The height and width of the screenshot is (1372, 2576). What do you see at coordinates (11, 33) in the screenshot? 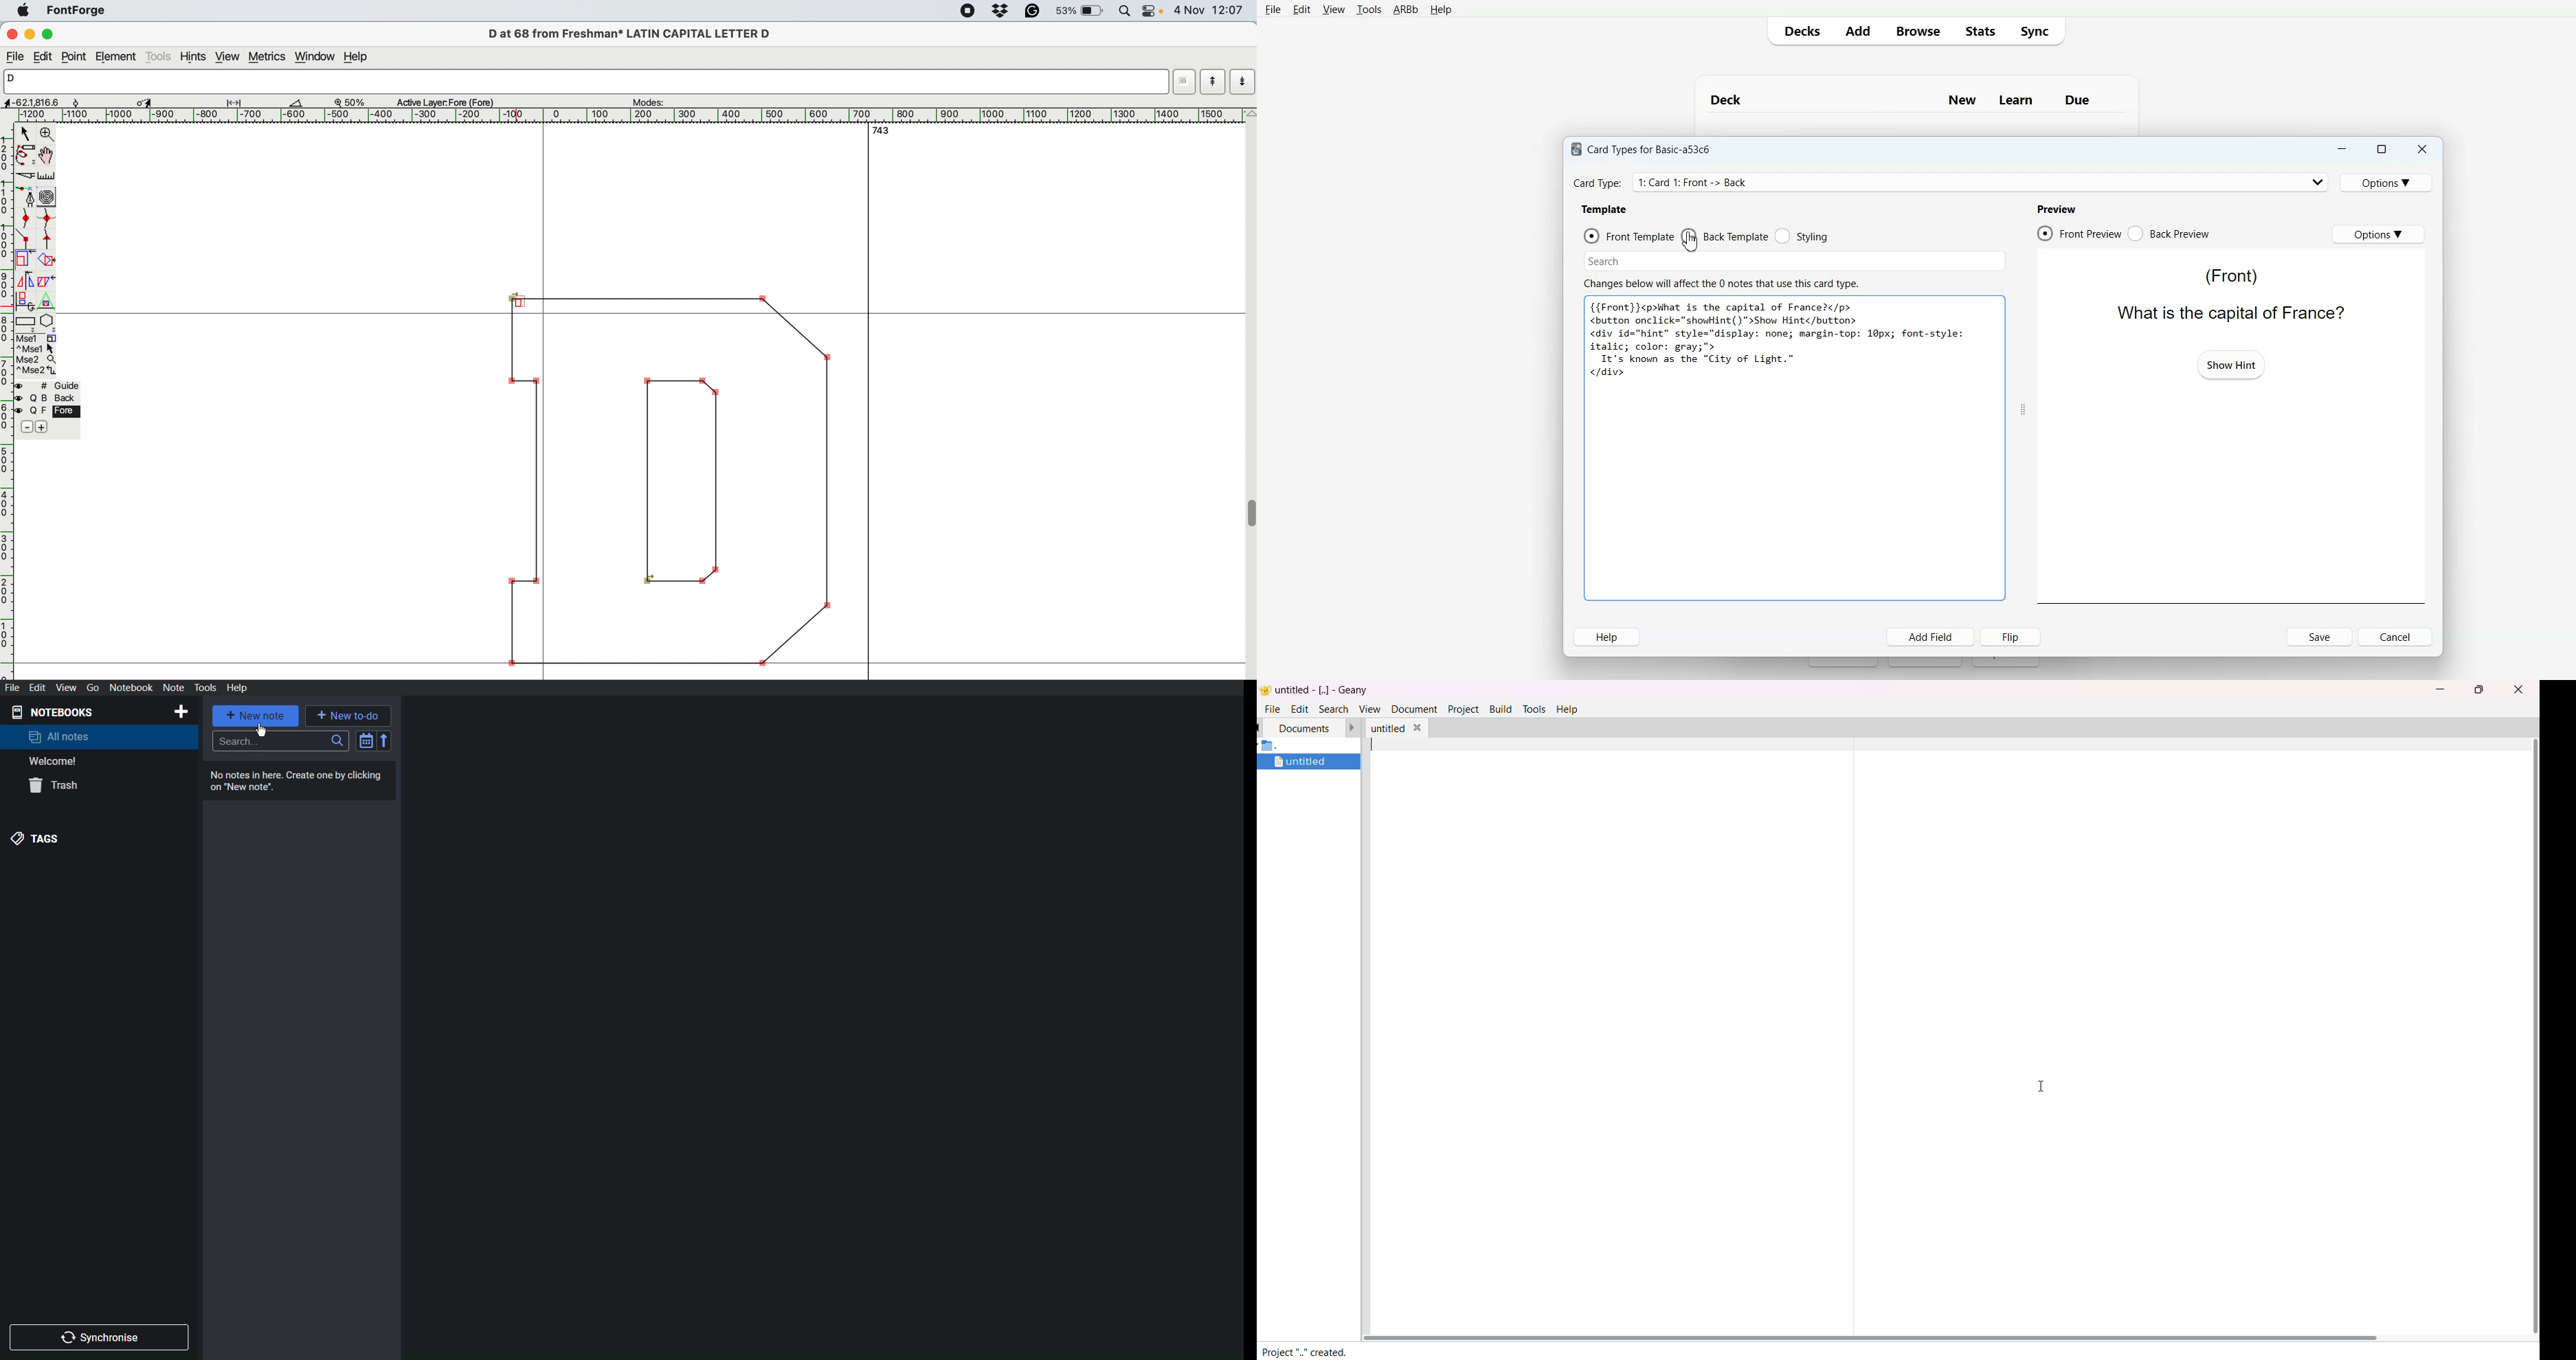
I see `close` at bounding box center [11, 33].